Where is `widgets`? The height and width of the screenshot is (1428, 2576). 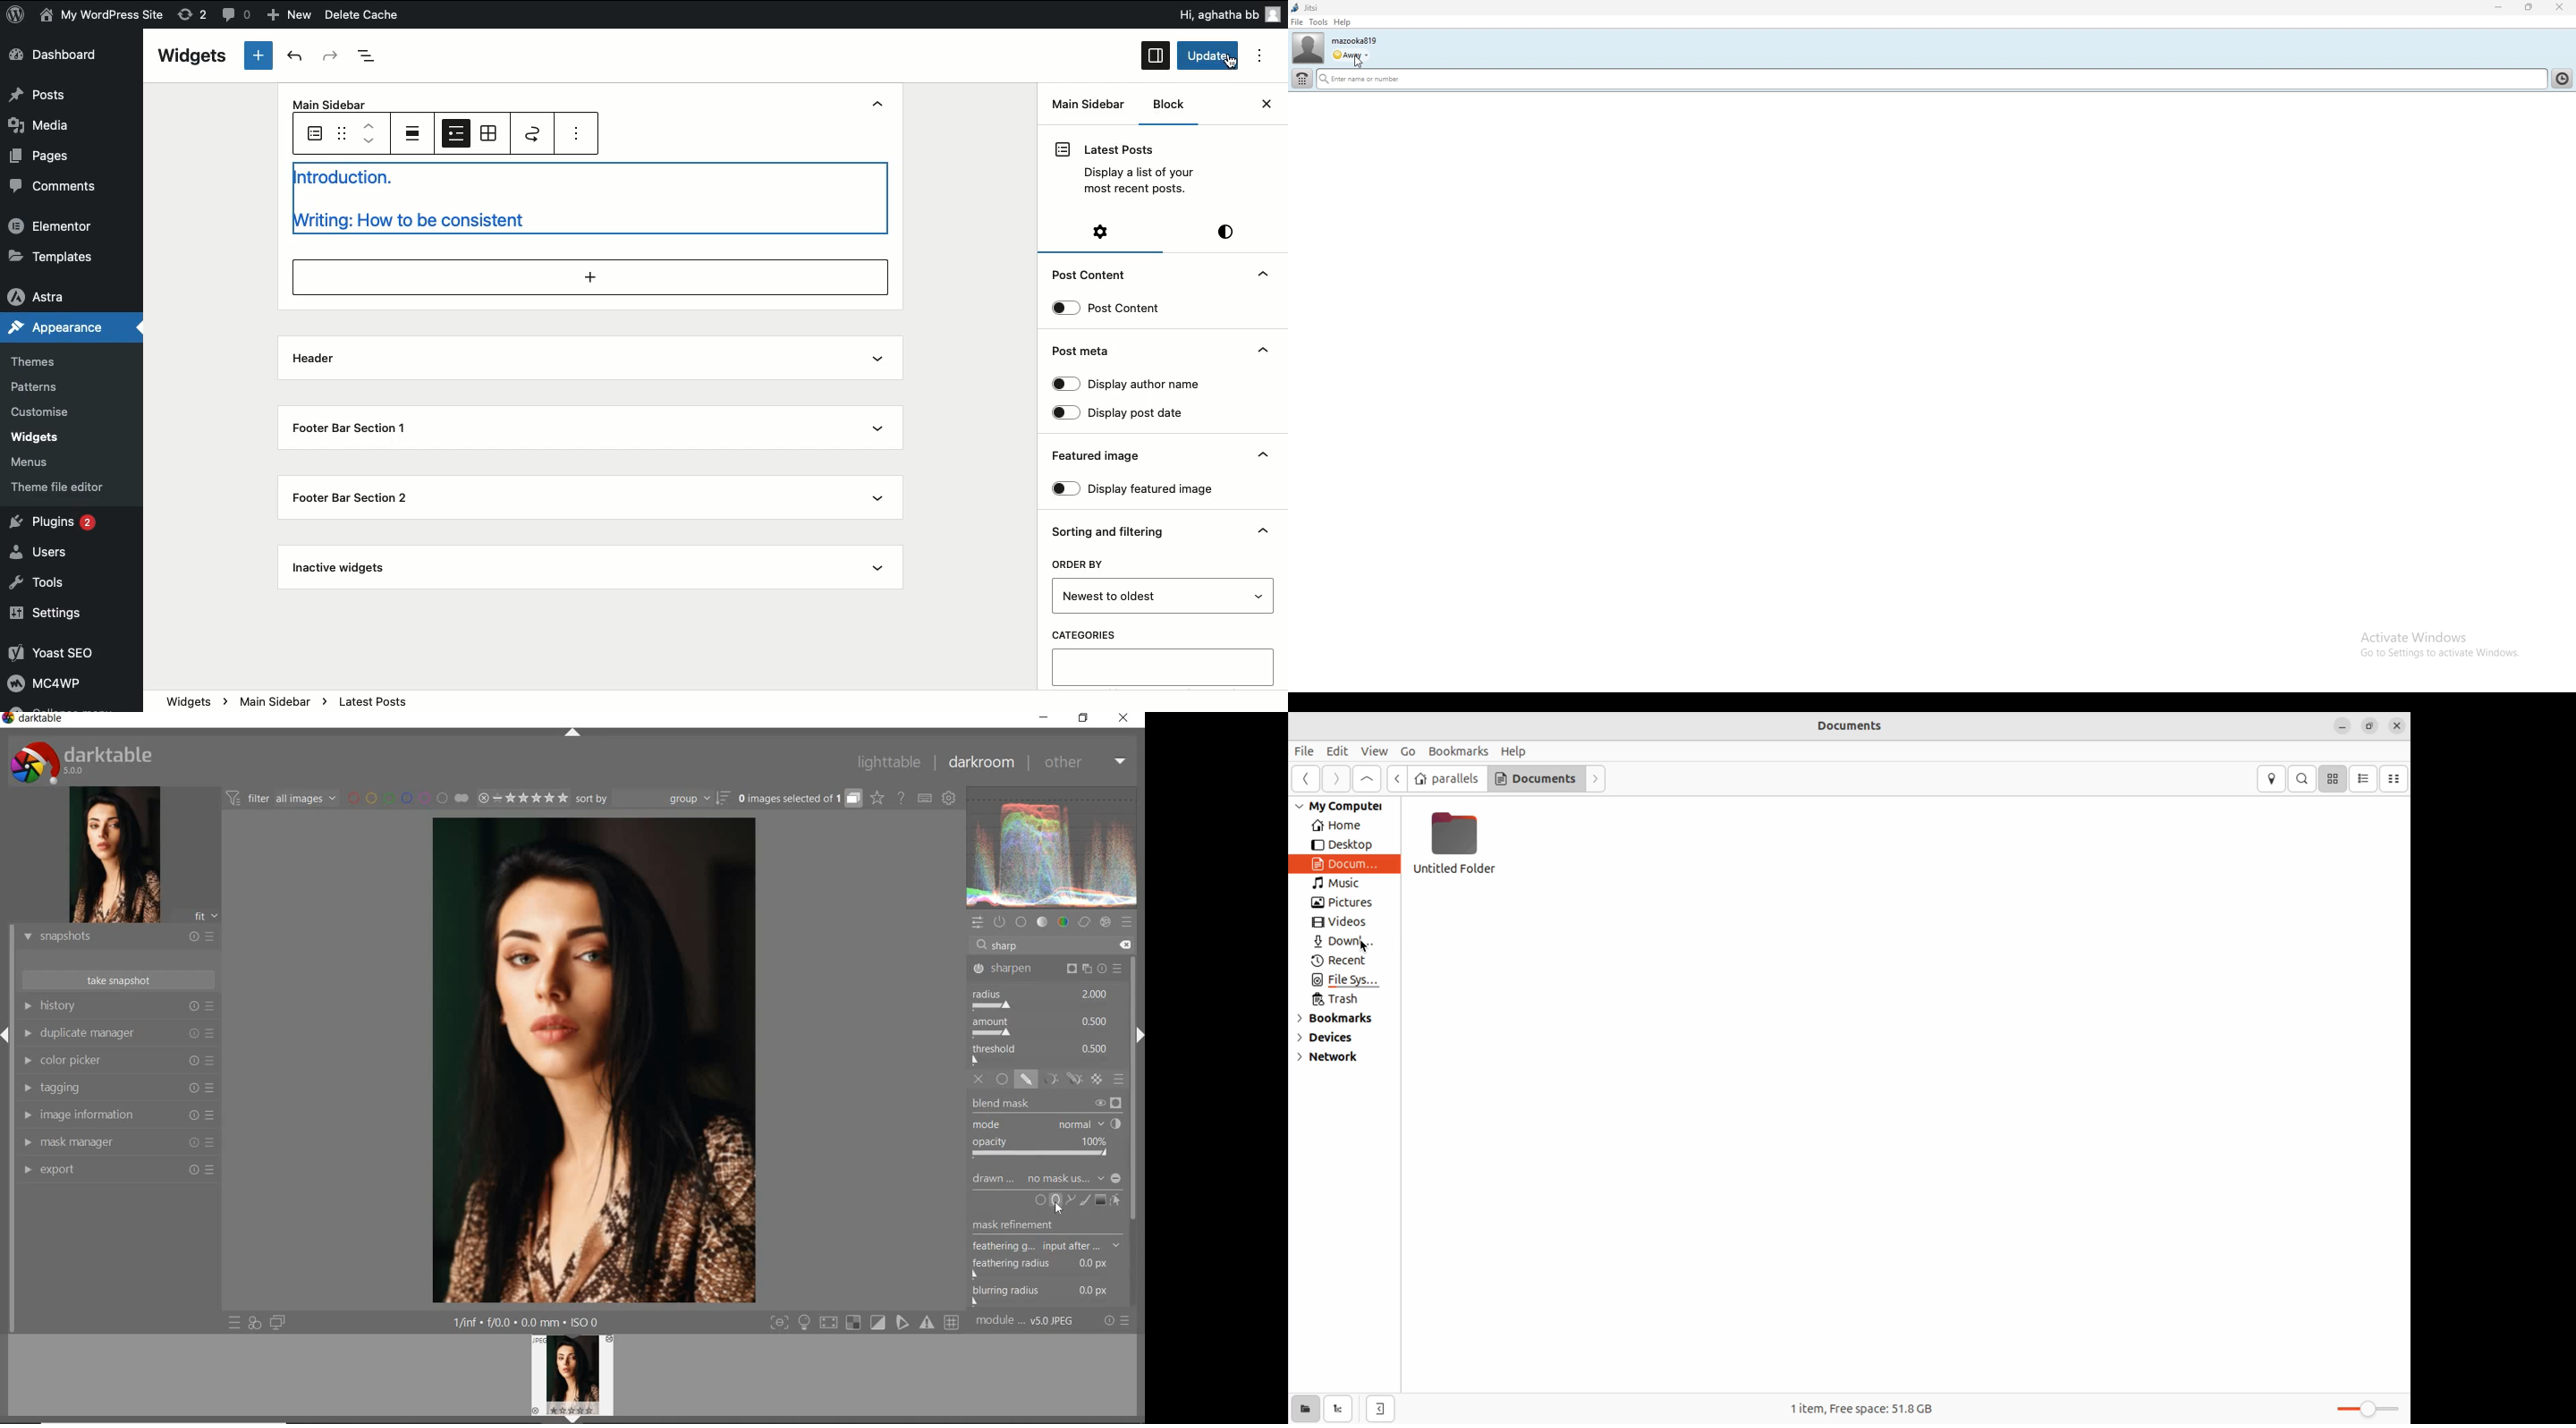 widgets is located at coordinates (189, 700).